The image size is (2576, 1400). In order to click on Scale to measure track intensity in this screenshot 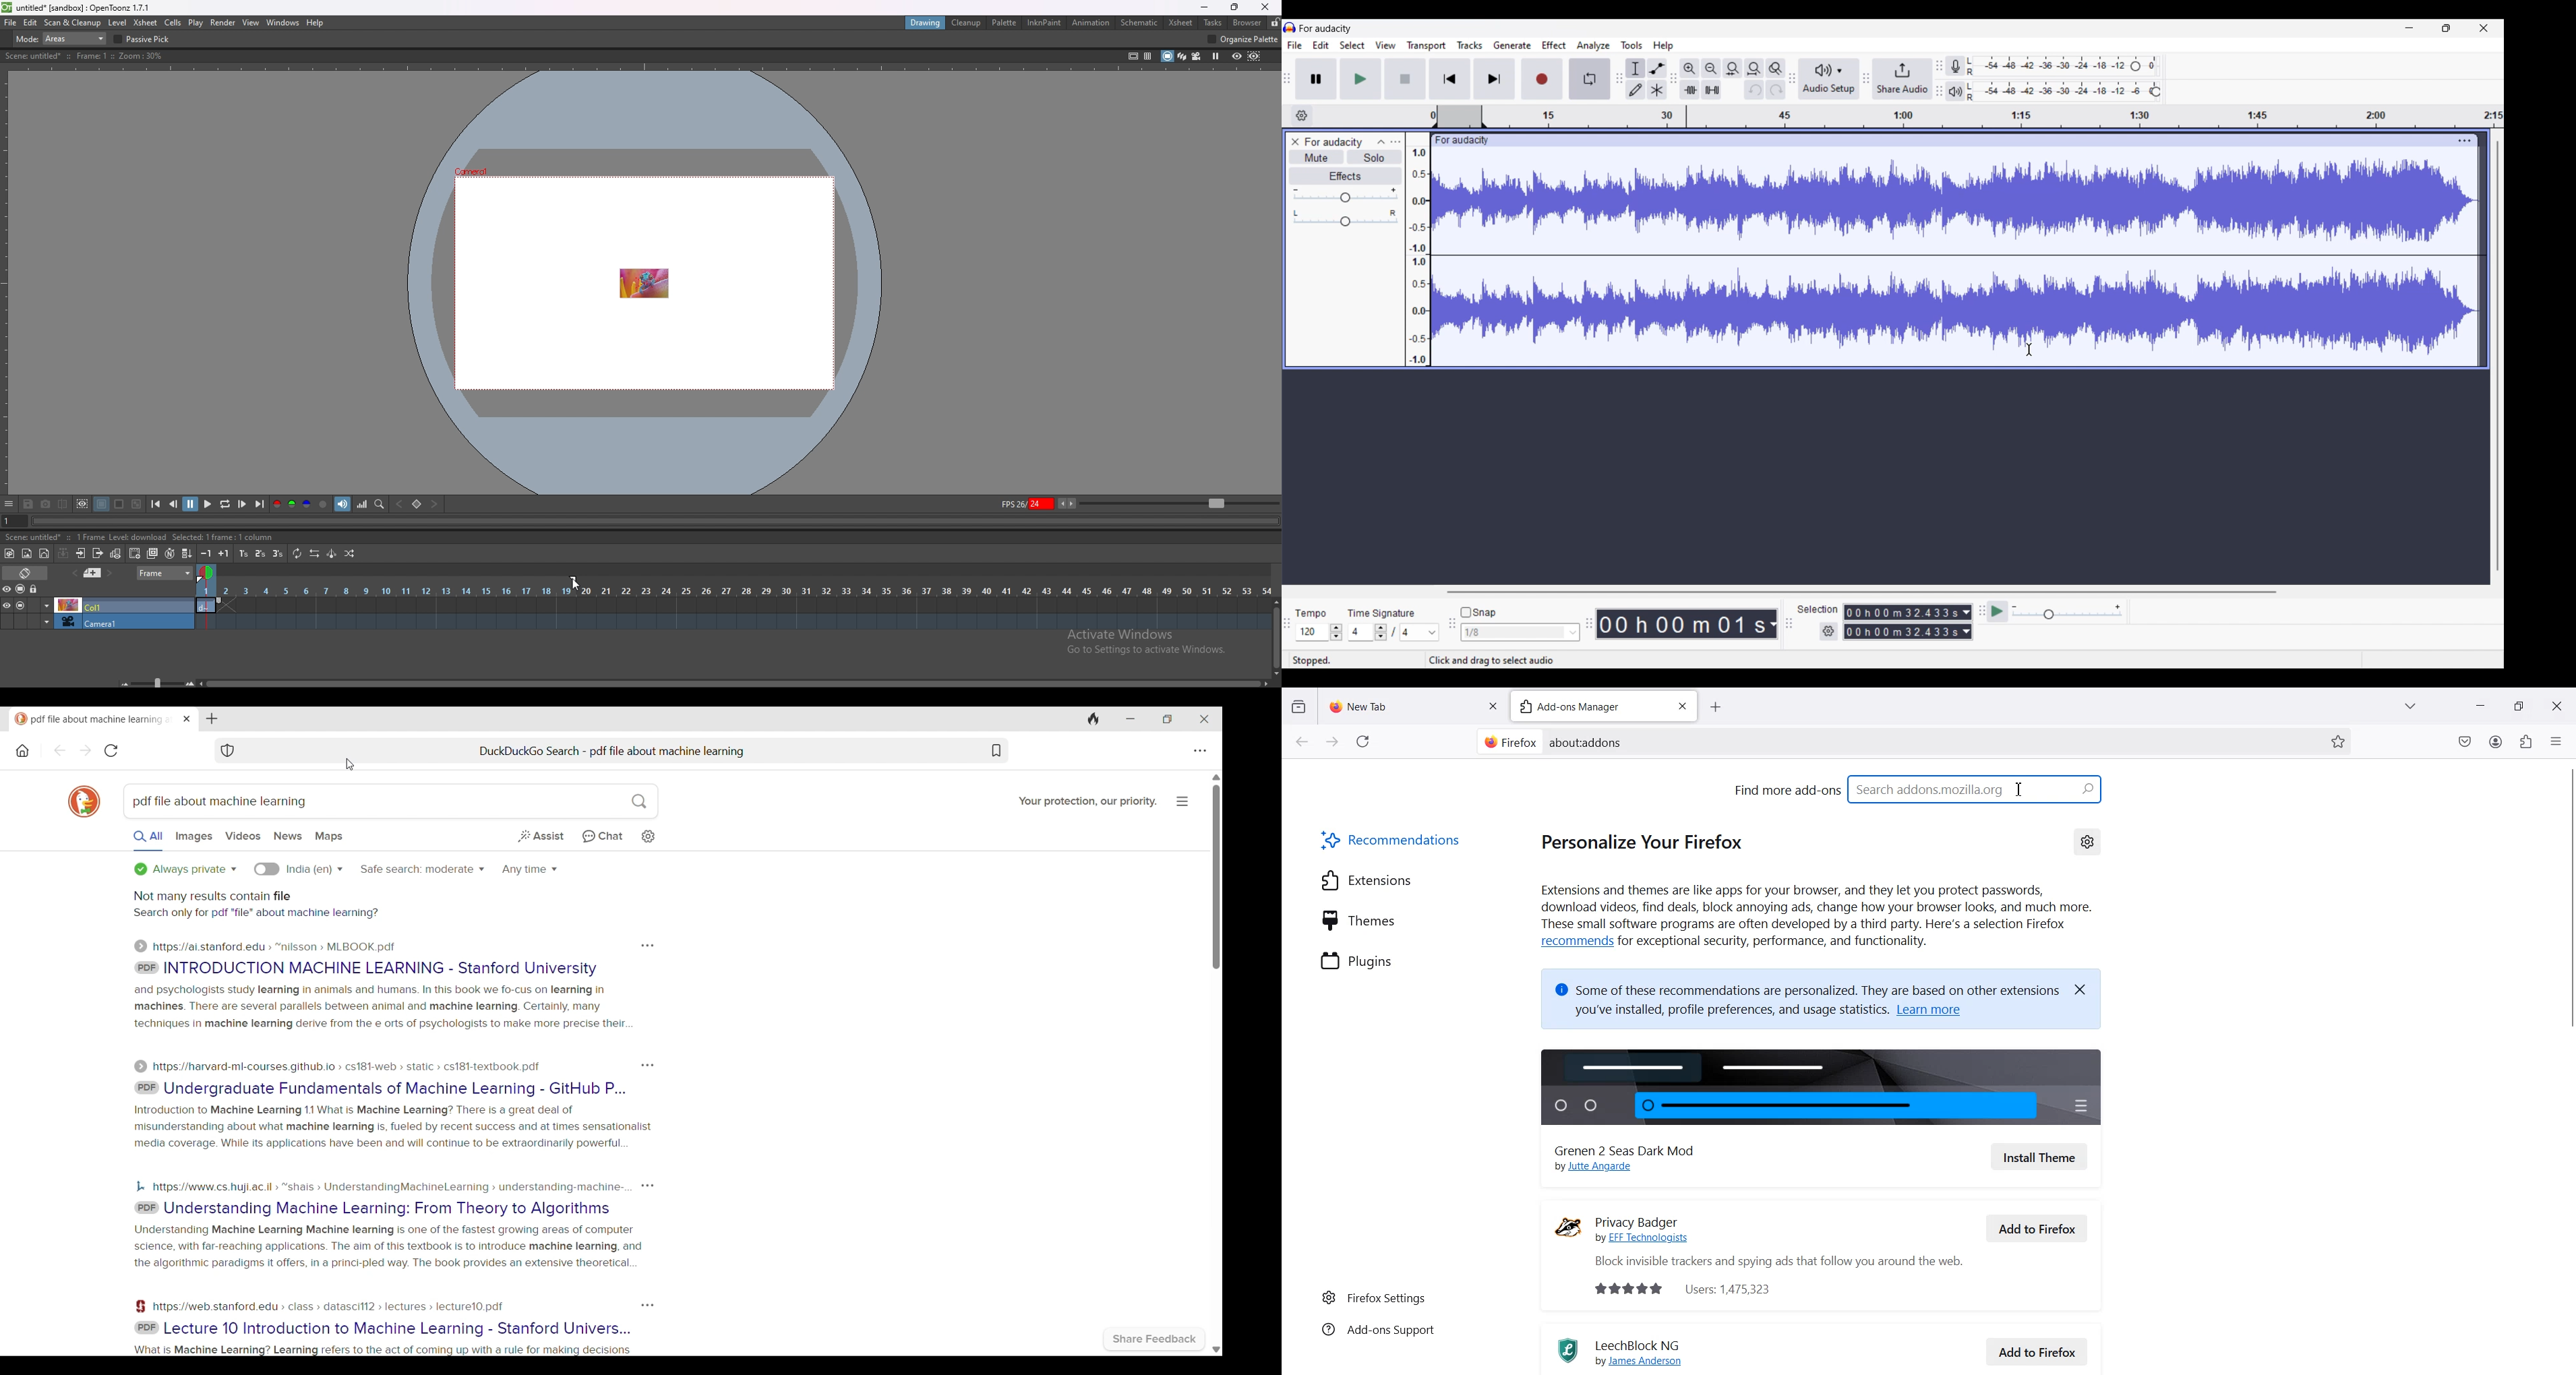, I will do `click(1418, 256)`.